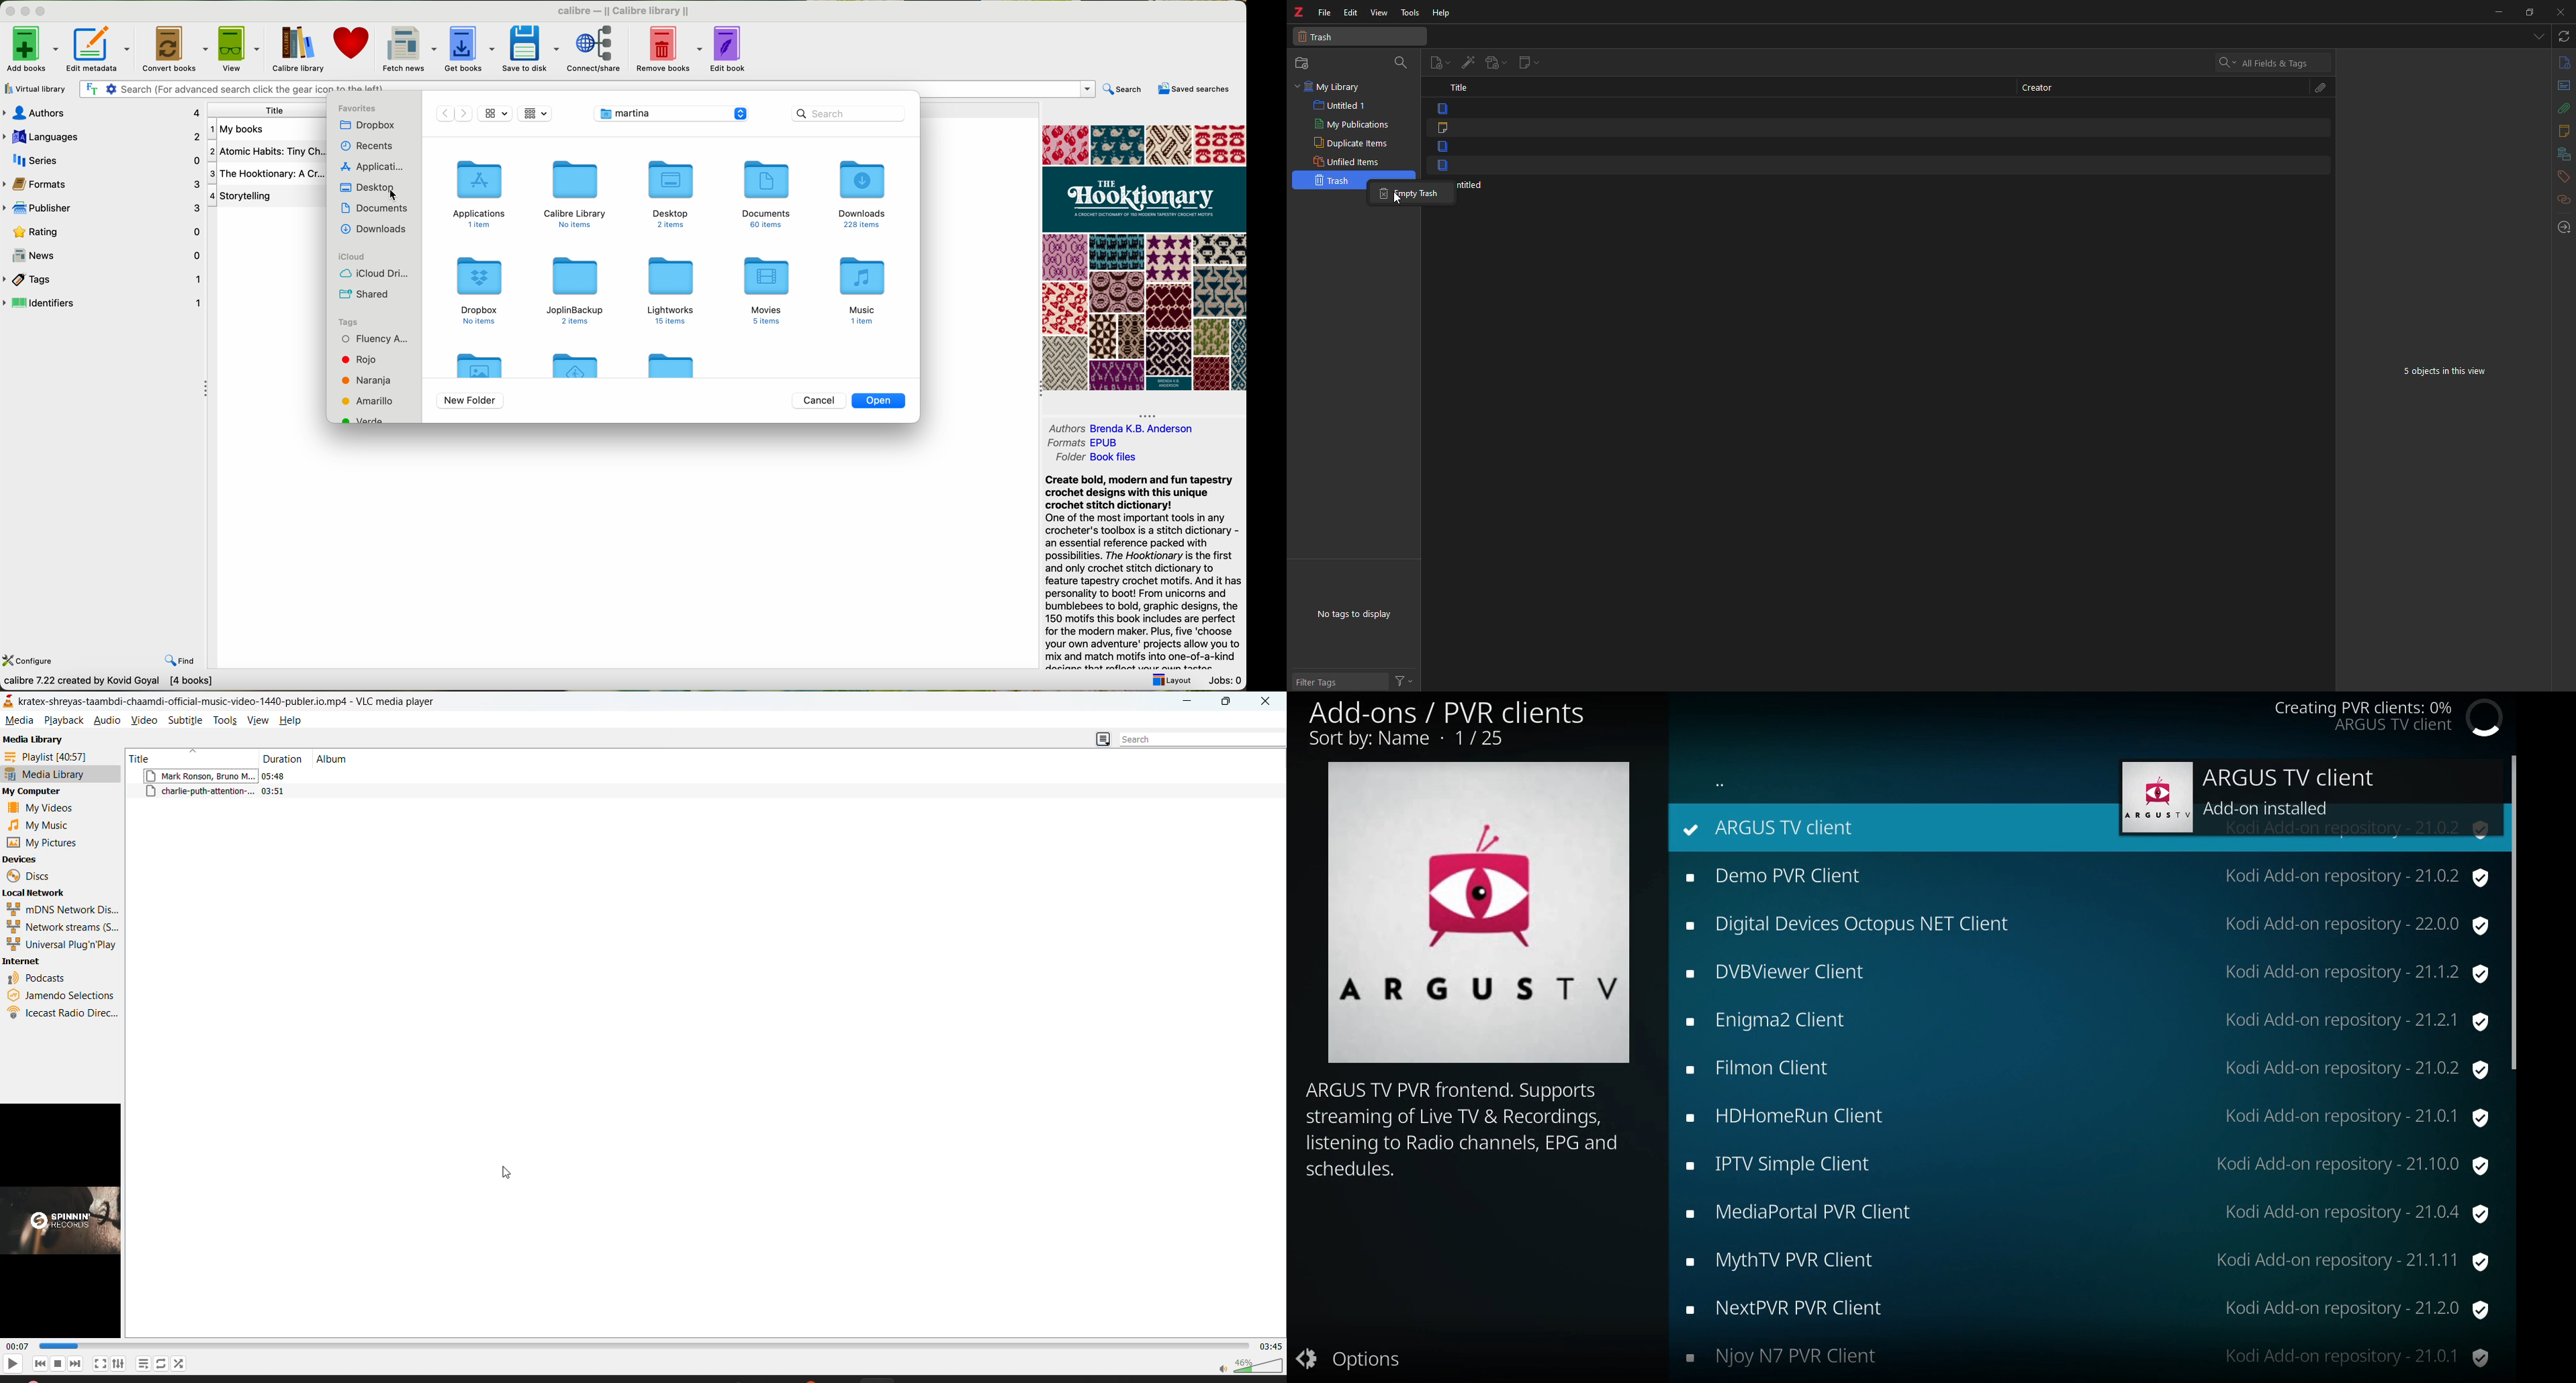 This screenshot has width=2576, height=1400. I want to click on favorites, so click(360, 107).